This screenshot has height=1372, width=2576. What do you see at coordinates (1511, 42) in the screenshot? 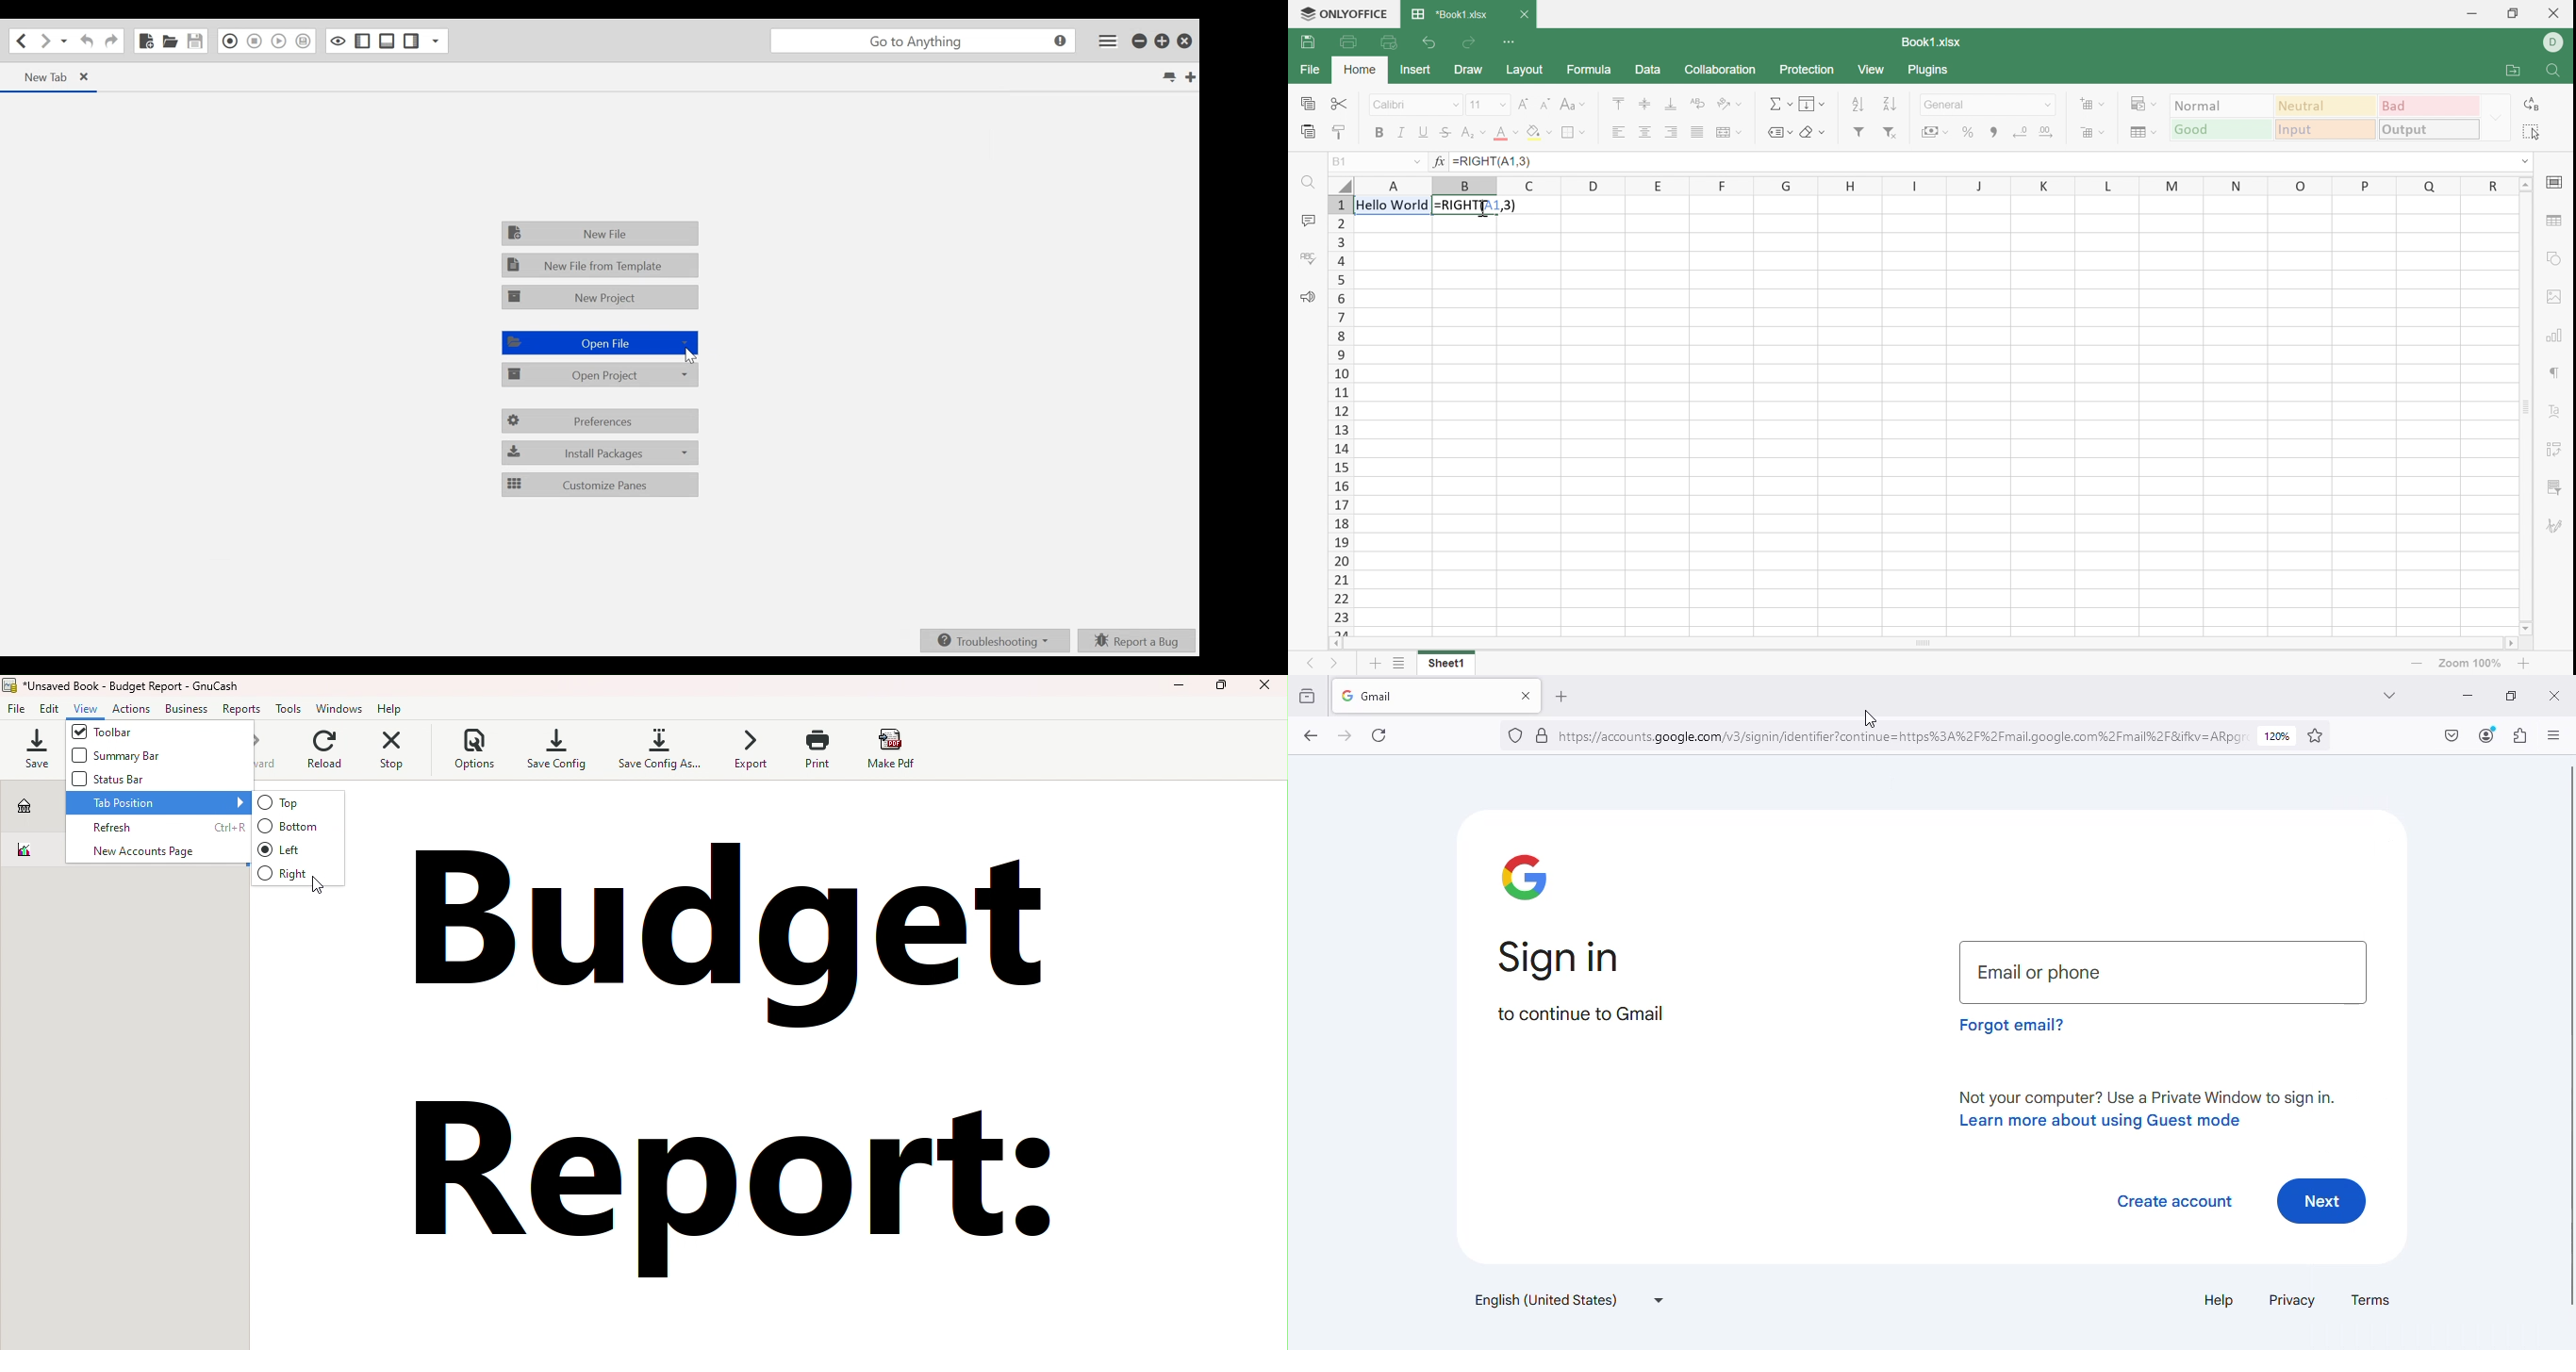
I see `Customize Quick Access Toolbar` at bounding box center [1511, 42].